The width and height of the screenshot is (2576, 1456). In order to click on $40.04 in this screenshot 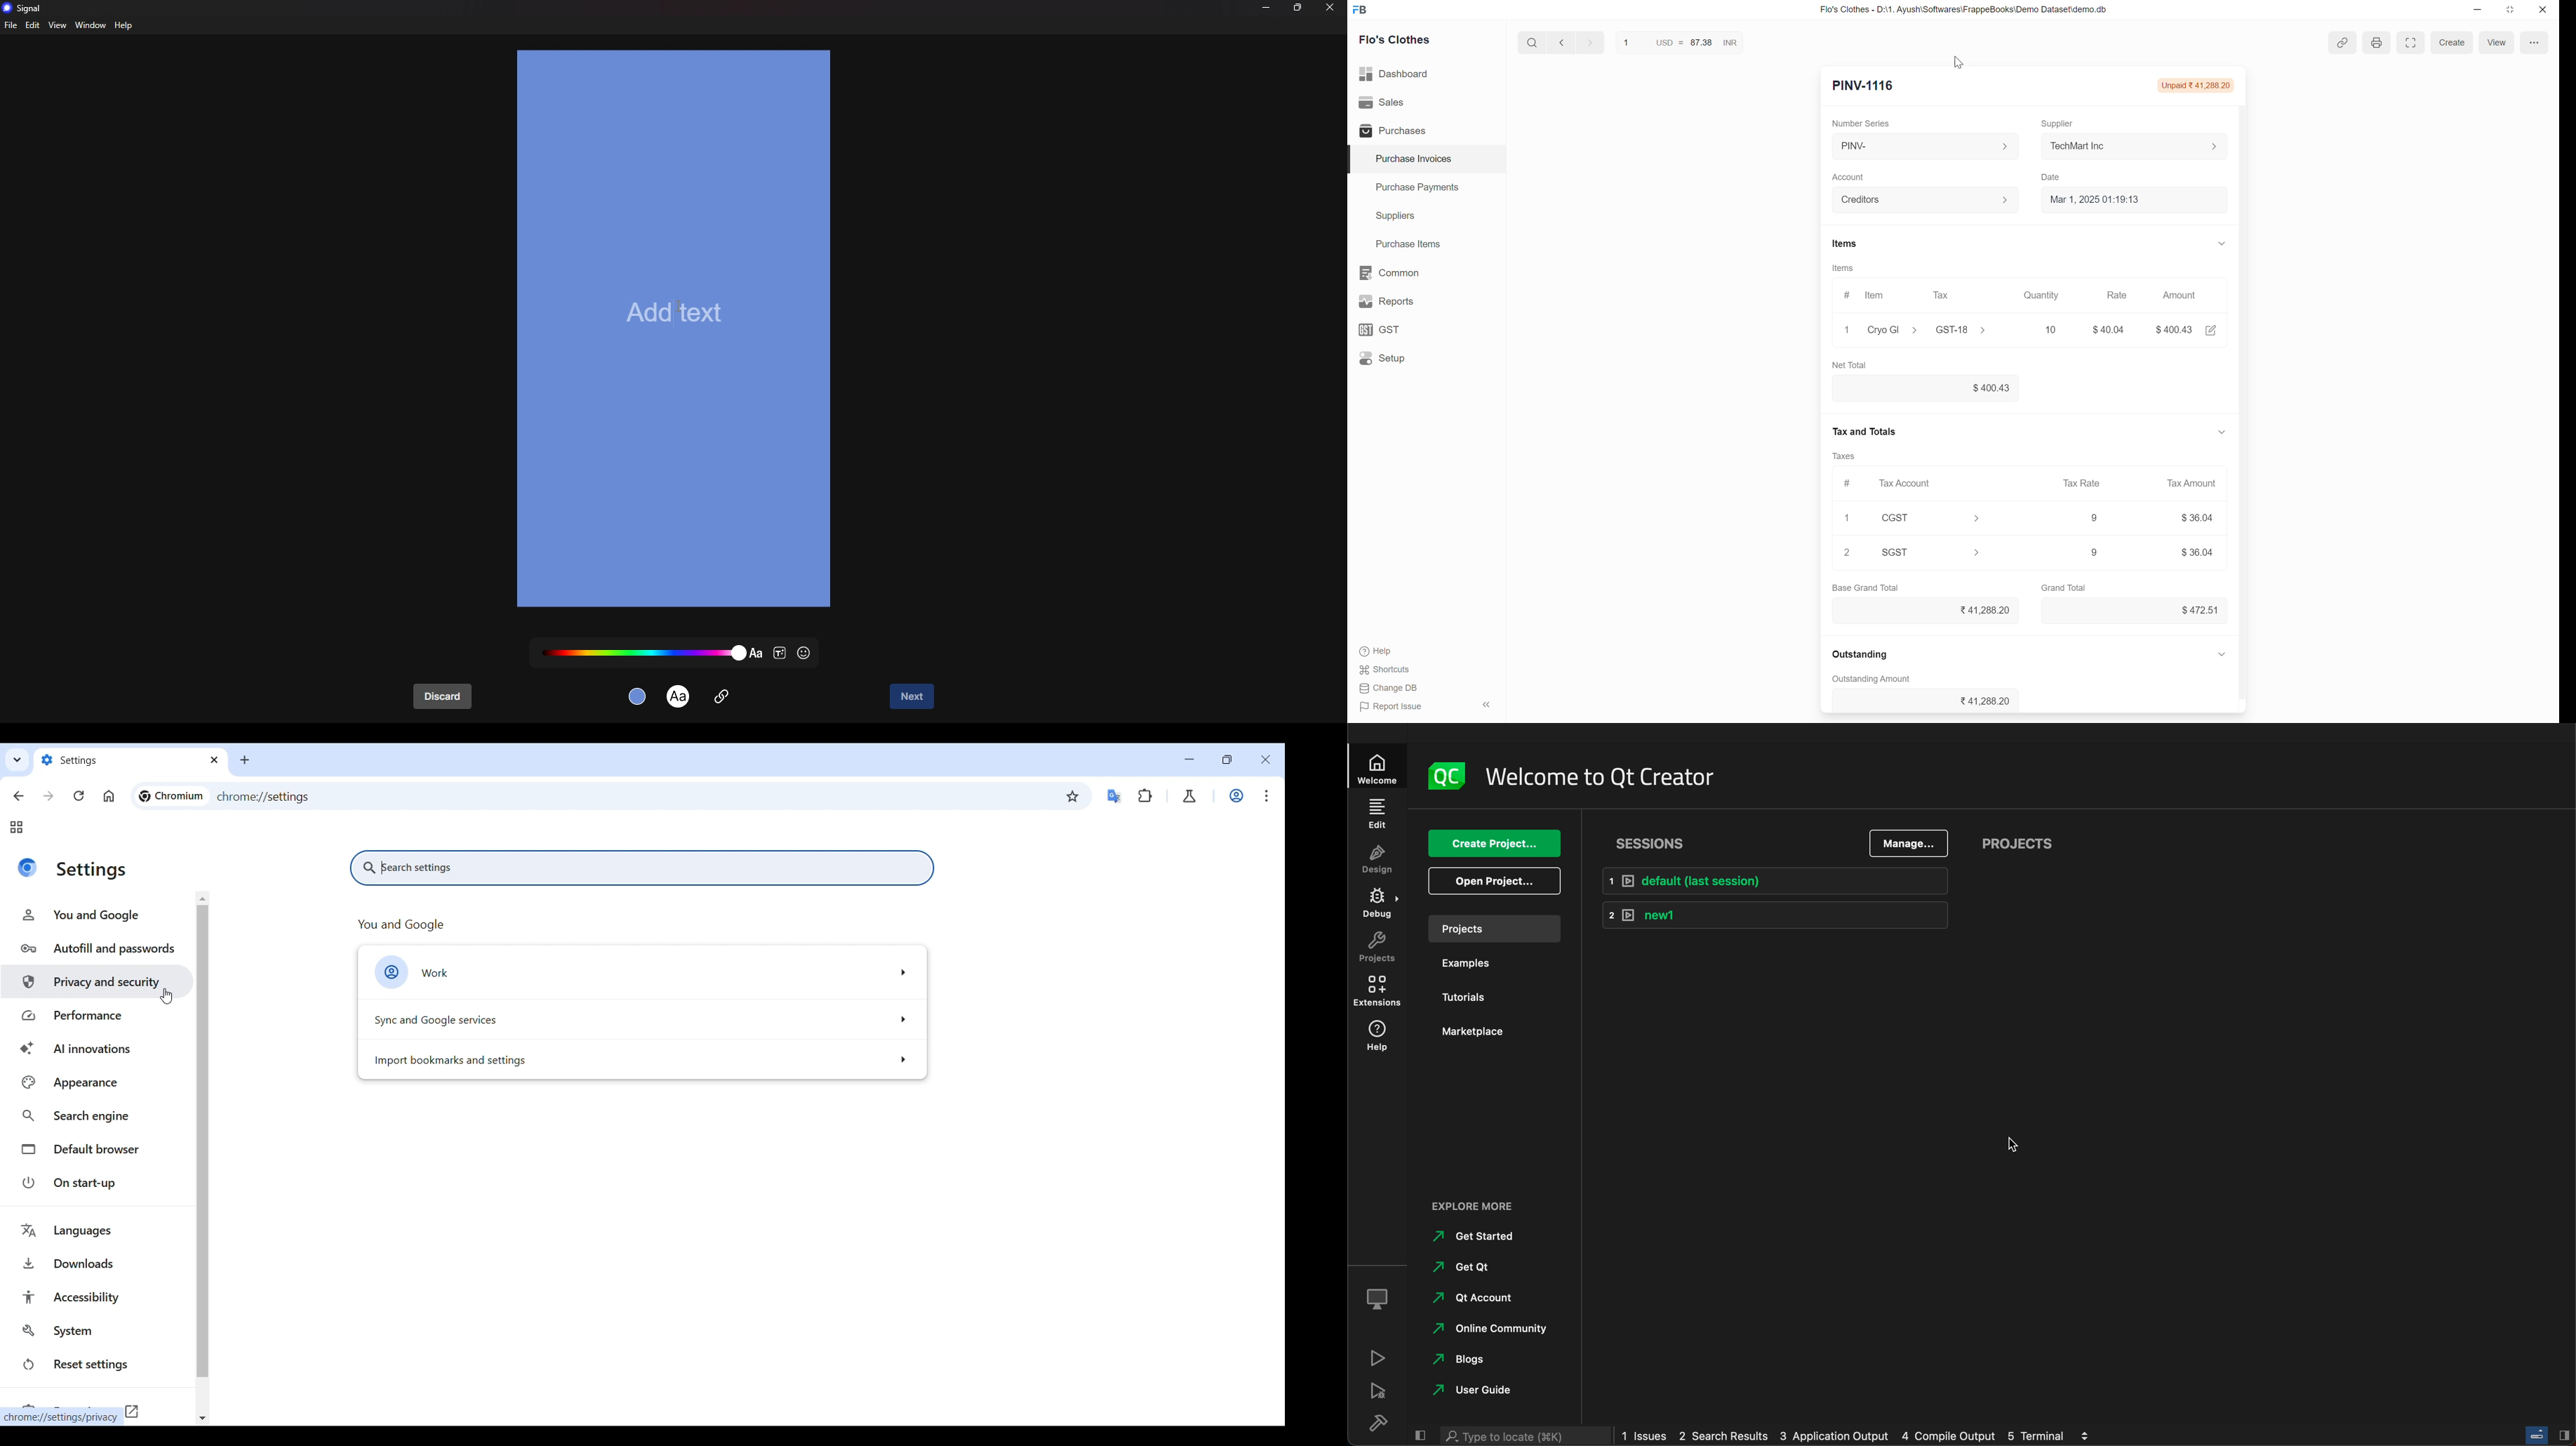, I will do `click(2112, 330)`.